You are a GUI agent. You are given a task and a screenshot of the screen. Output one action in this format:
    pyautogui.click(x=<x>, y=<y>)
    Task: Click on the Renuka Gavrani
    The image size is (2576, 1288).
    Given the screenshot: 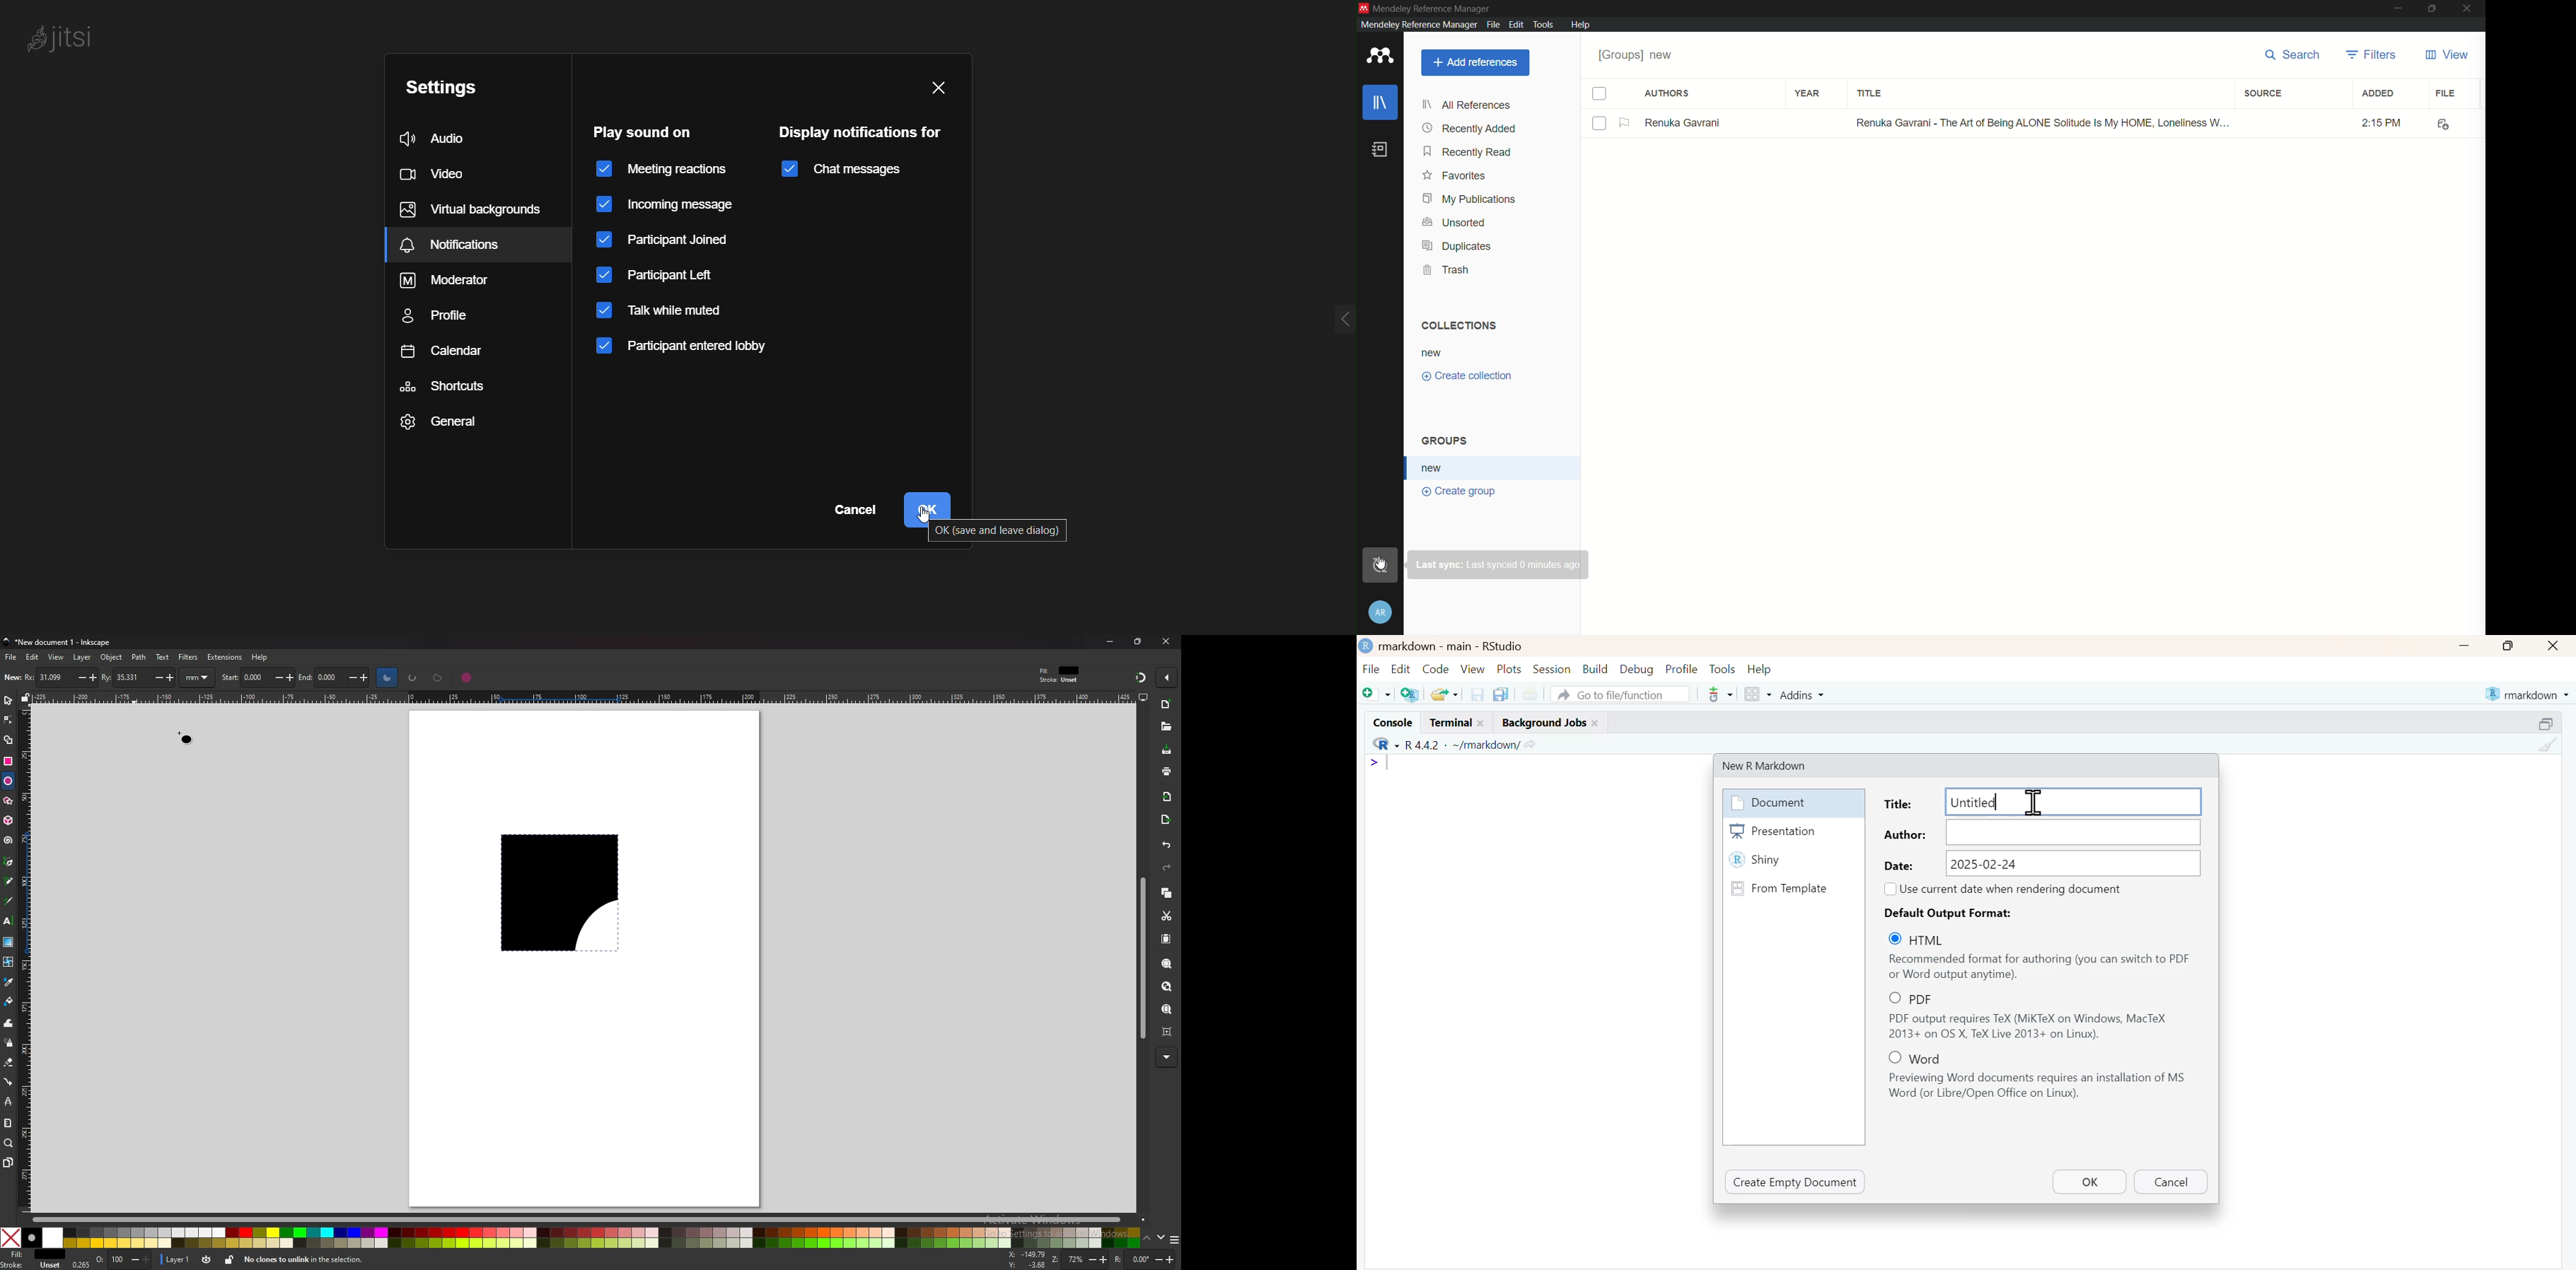 What is the action you would take?
    pyautogui.click(x=1684, y=122)
    